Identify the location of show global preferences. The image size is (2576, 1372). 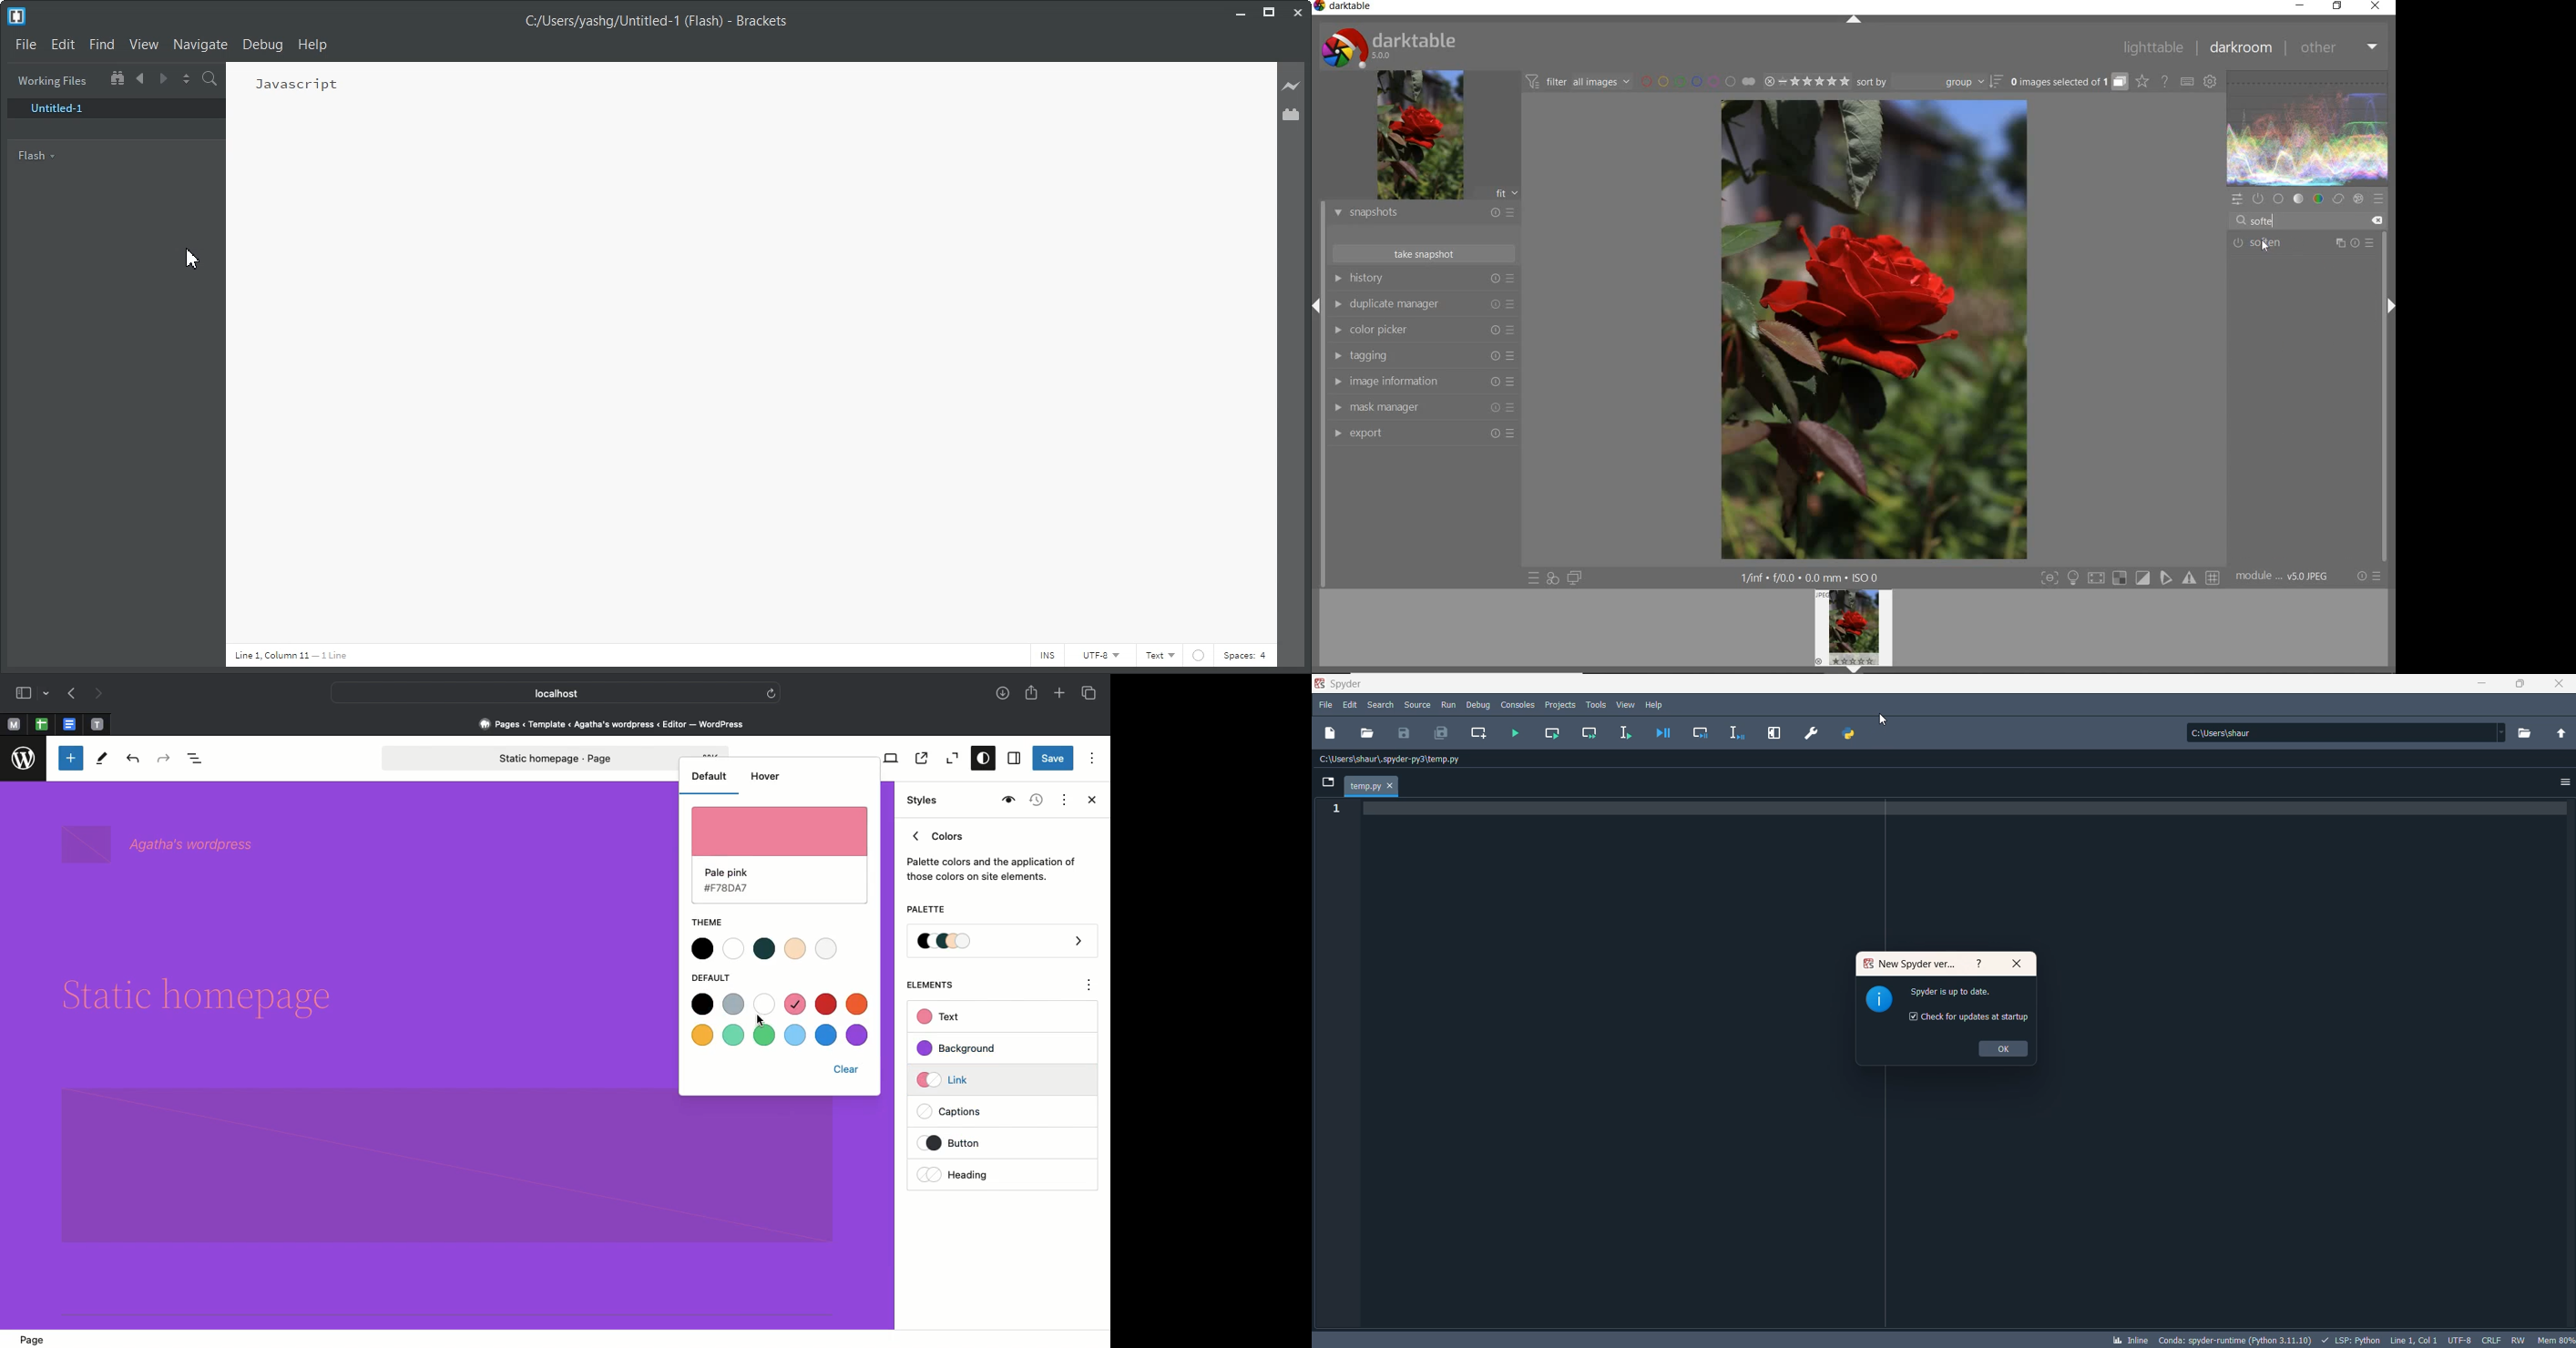
(2210, 83).